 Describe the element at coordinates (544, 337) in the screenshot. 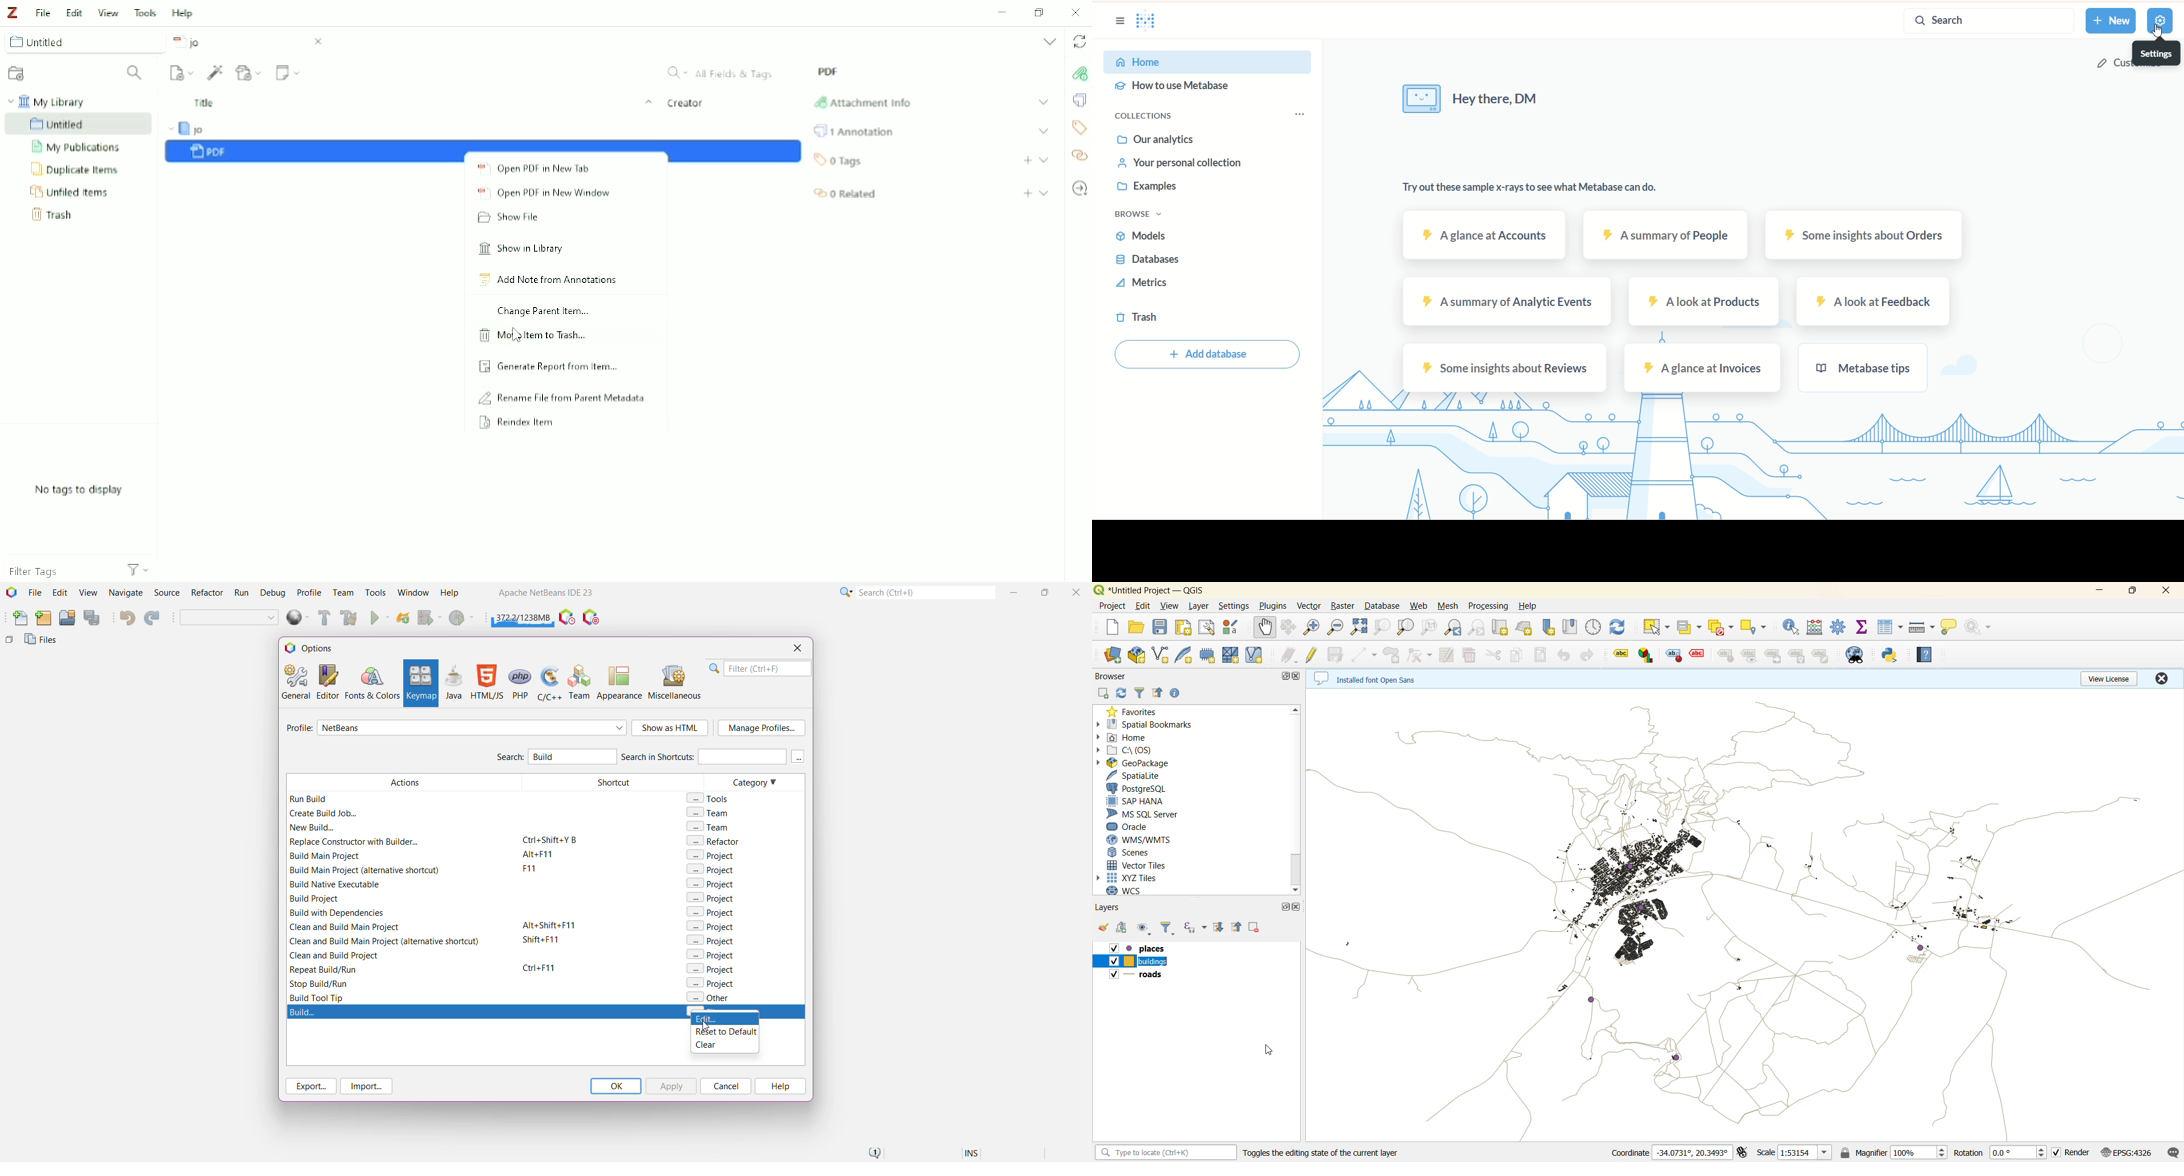

I see `Move Item to Trash` at that location.